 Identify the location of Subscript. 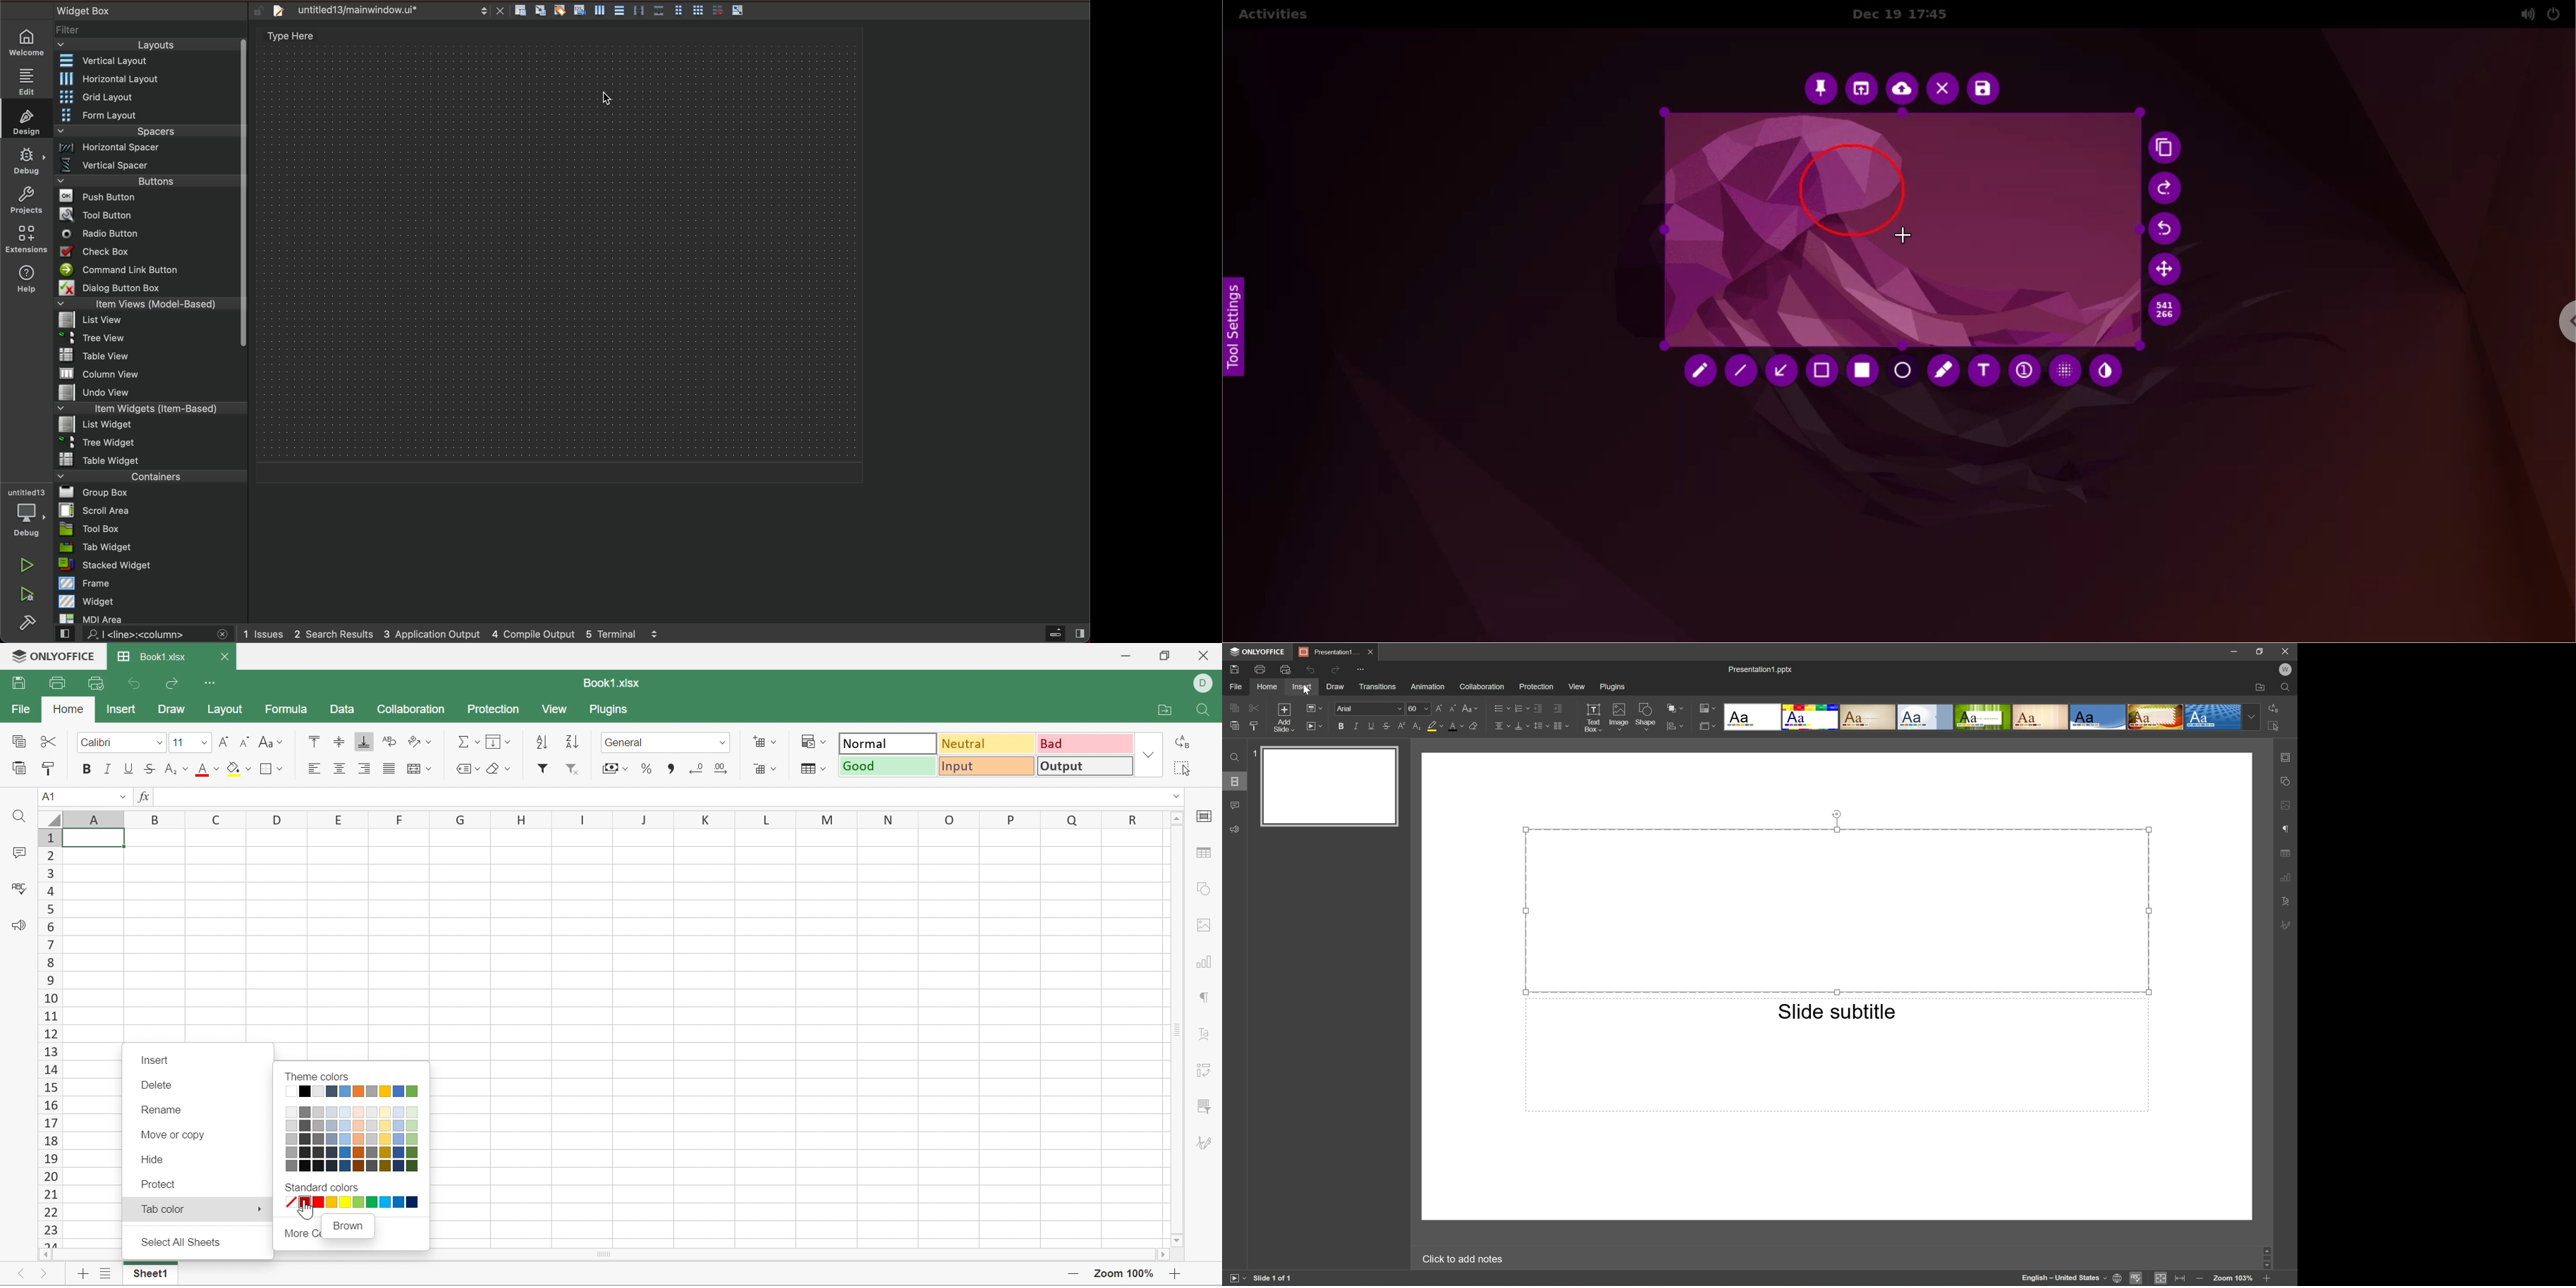
(1418, 727).